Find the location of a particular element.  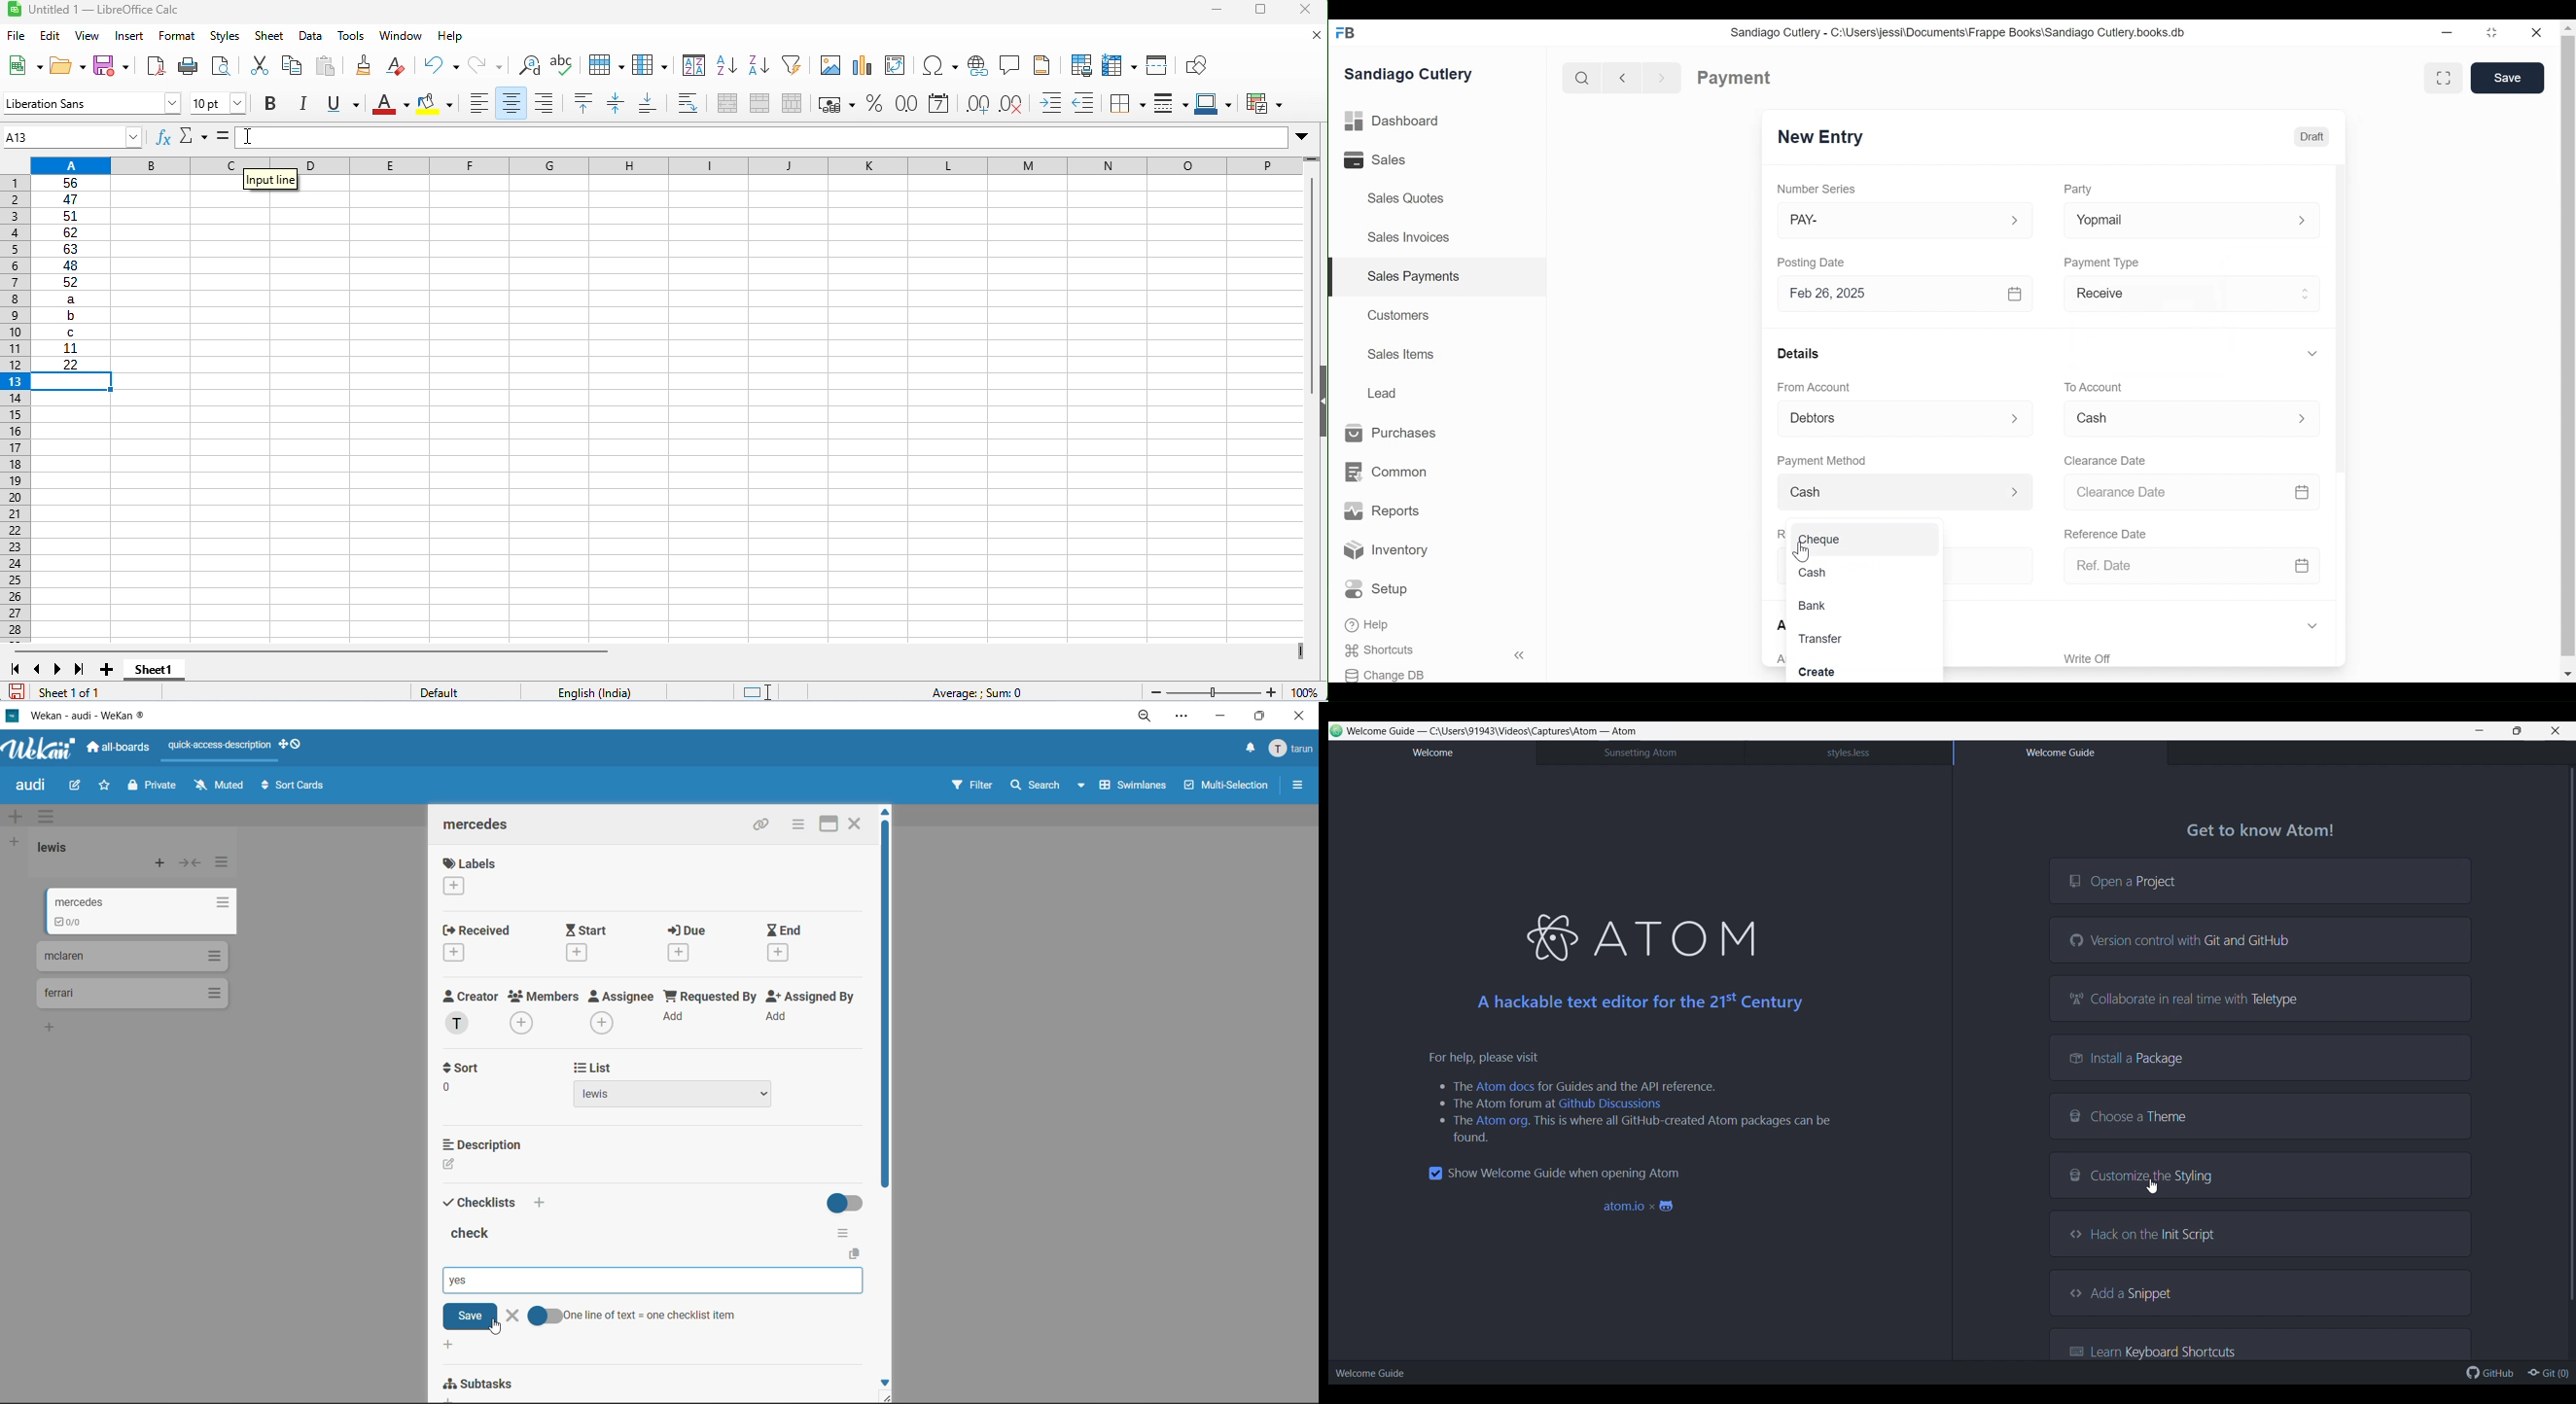

search is located at coordinates (1044, 786).